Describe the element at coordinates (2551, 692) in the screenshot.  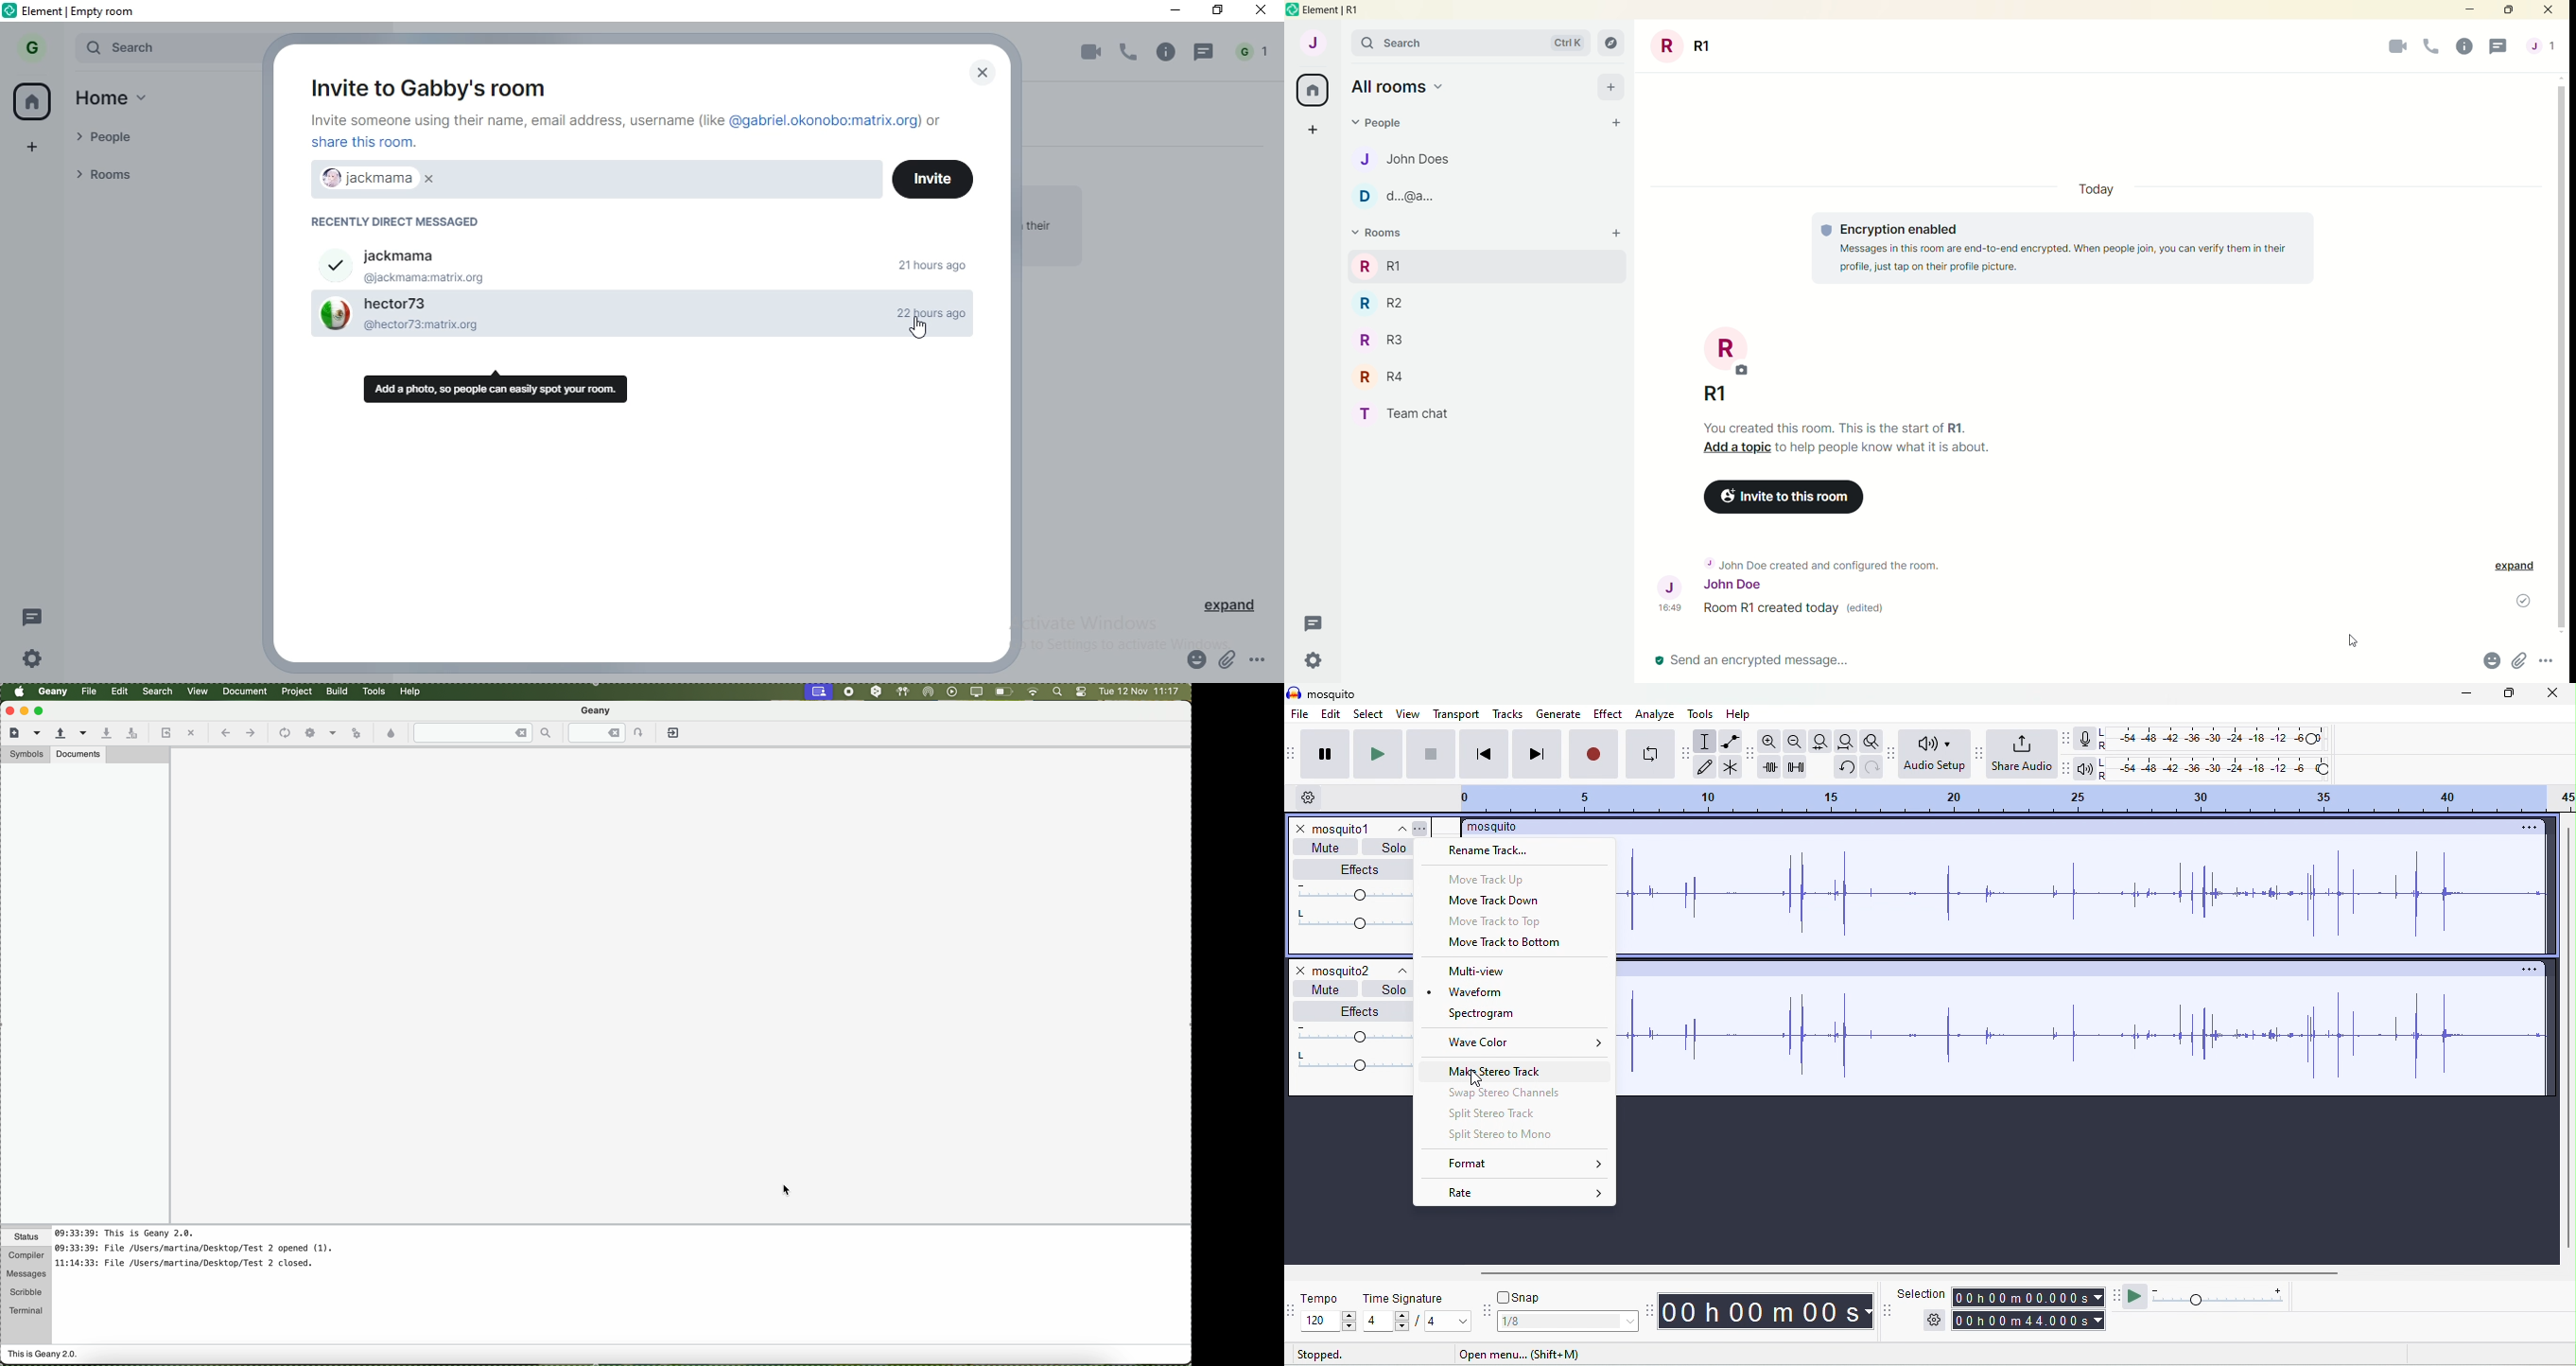
I see `close` at that location.